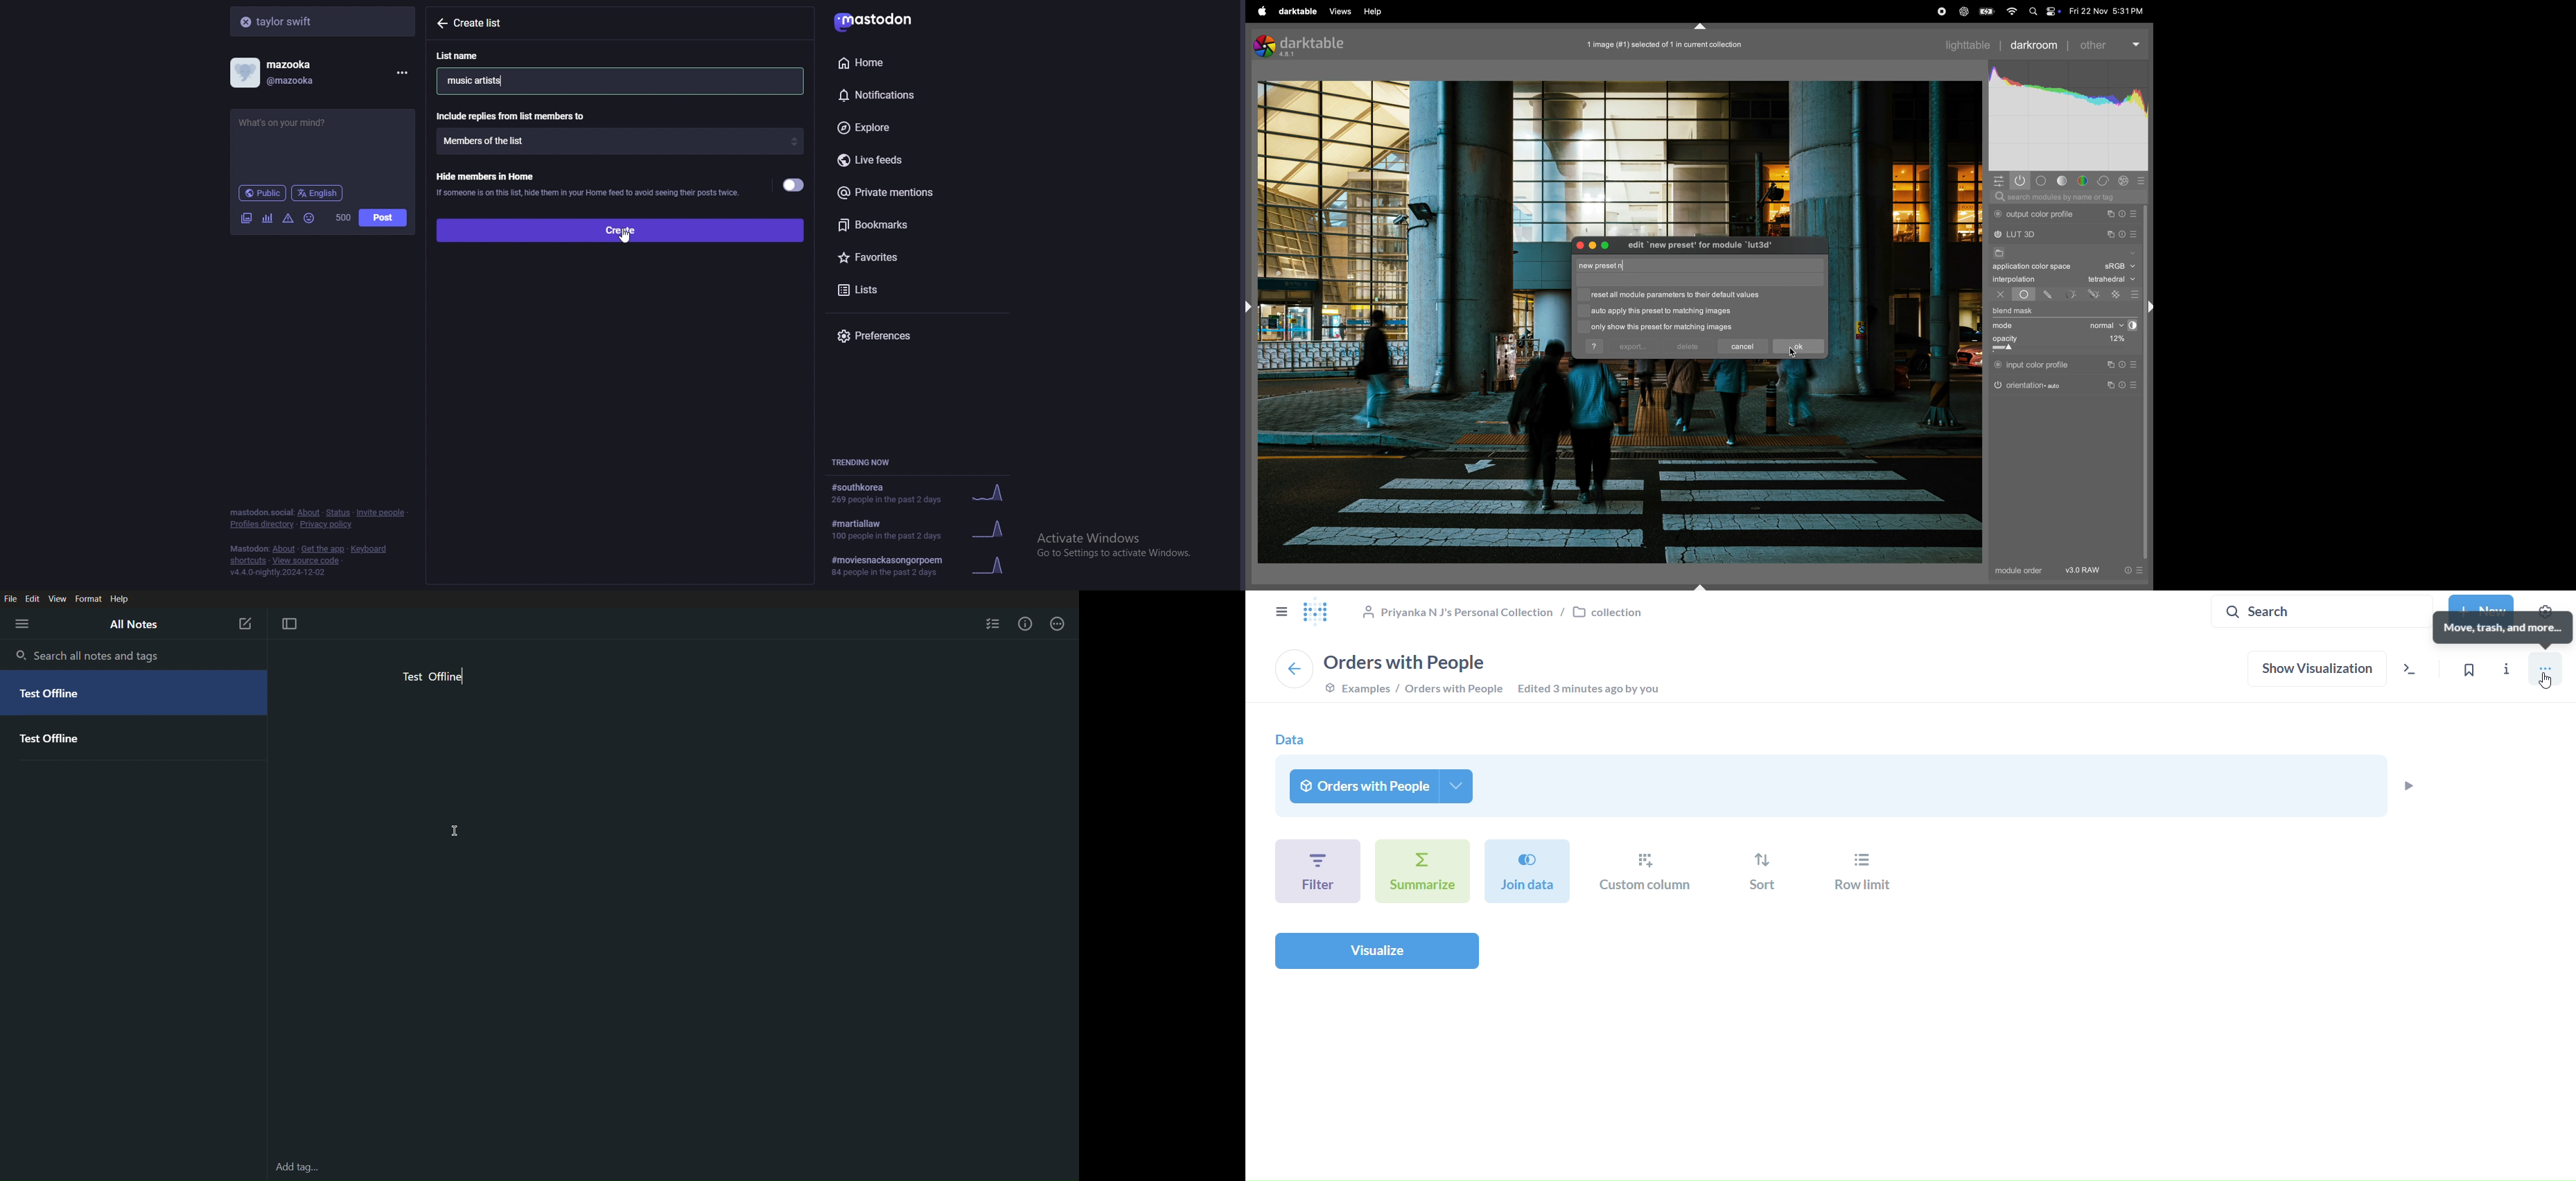 The height and width of the screenshot is (1204, 2576). I want to click on typing cursor, so click(465, 677).